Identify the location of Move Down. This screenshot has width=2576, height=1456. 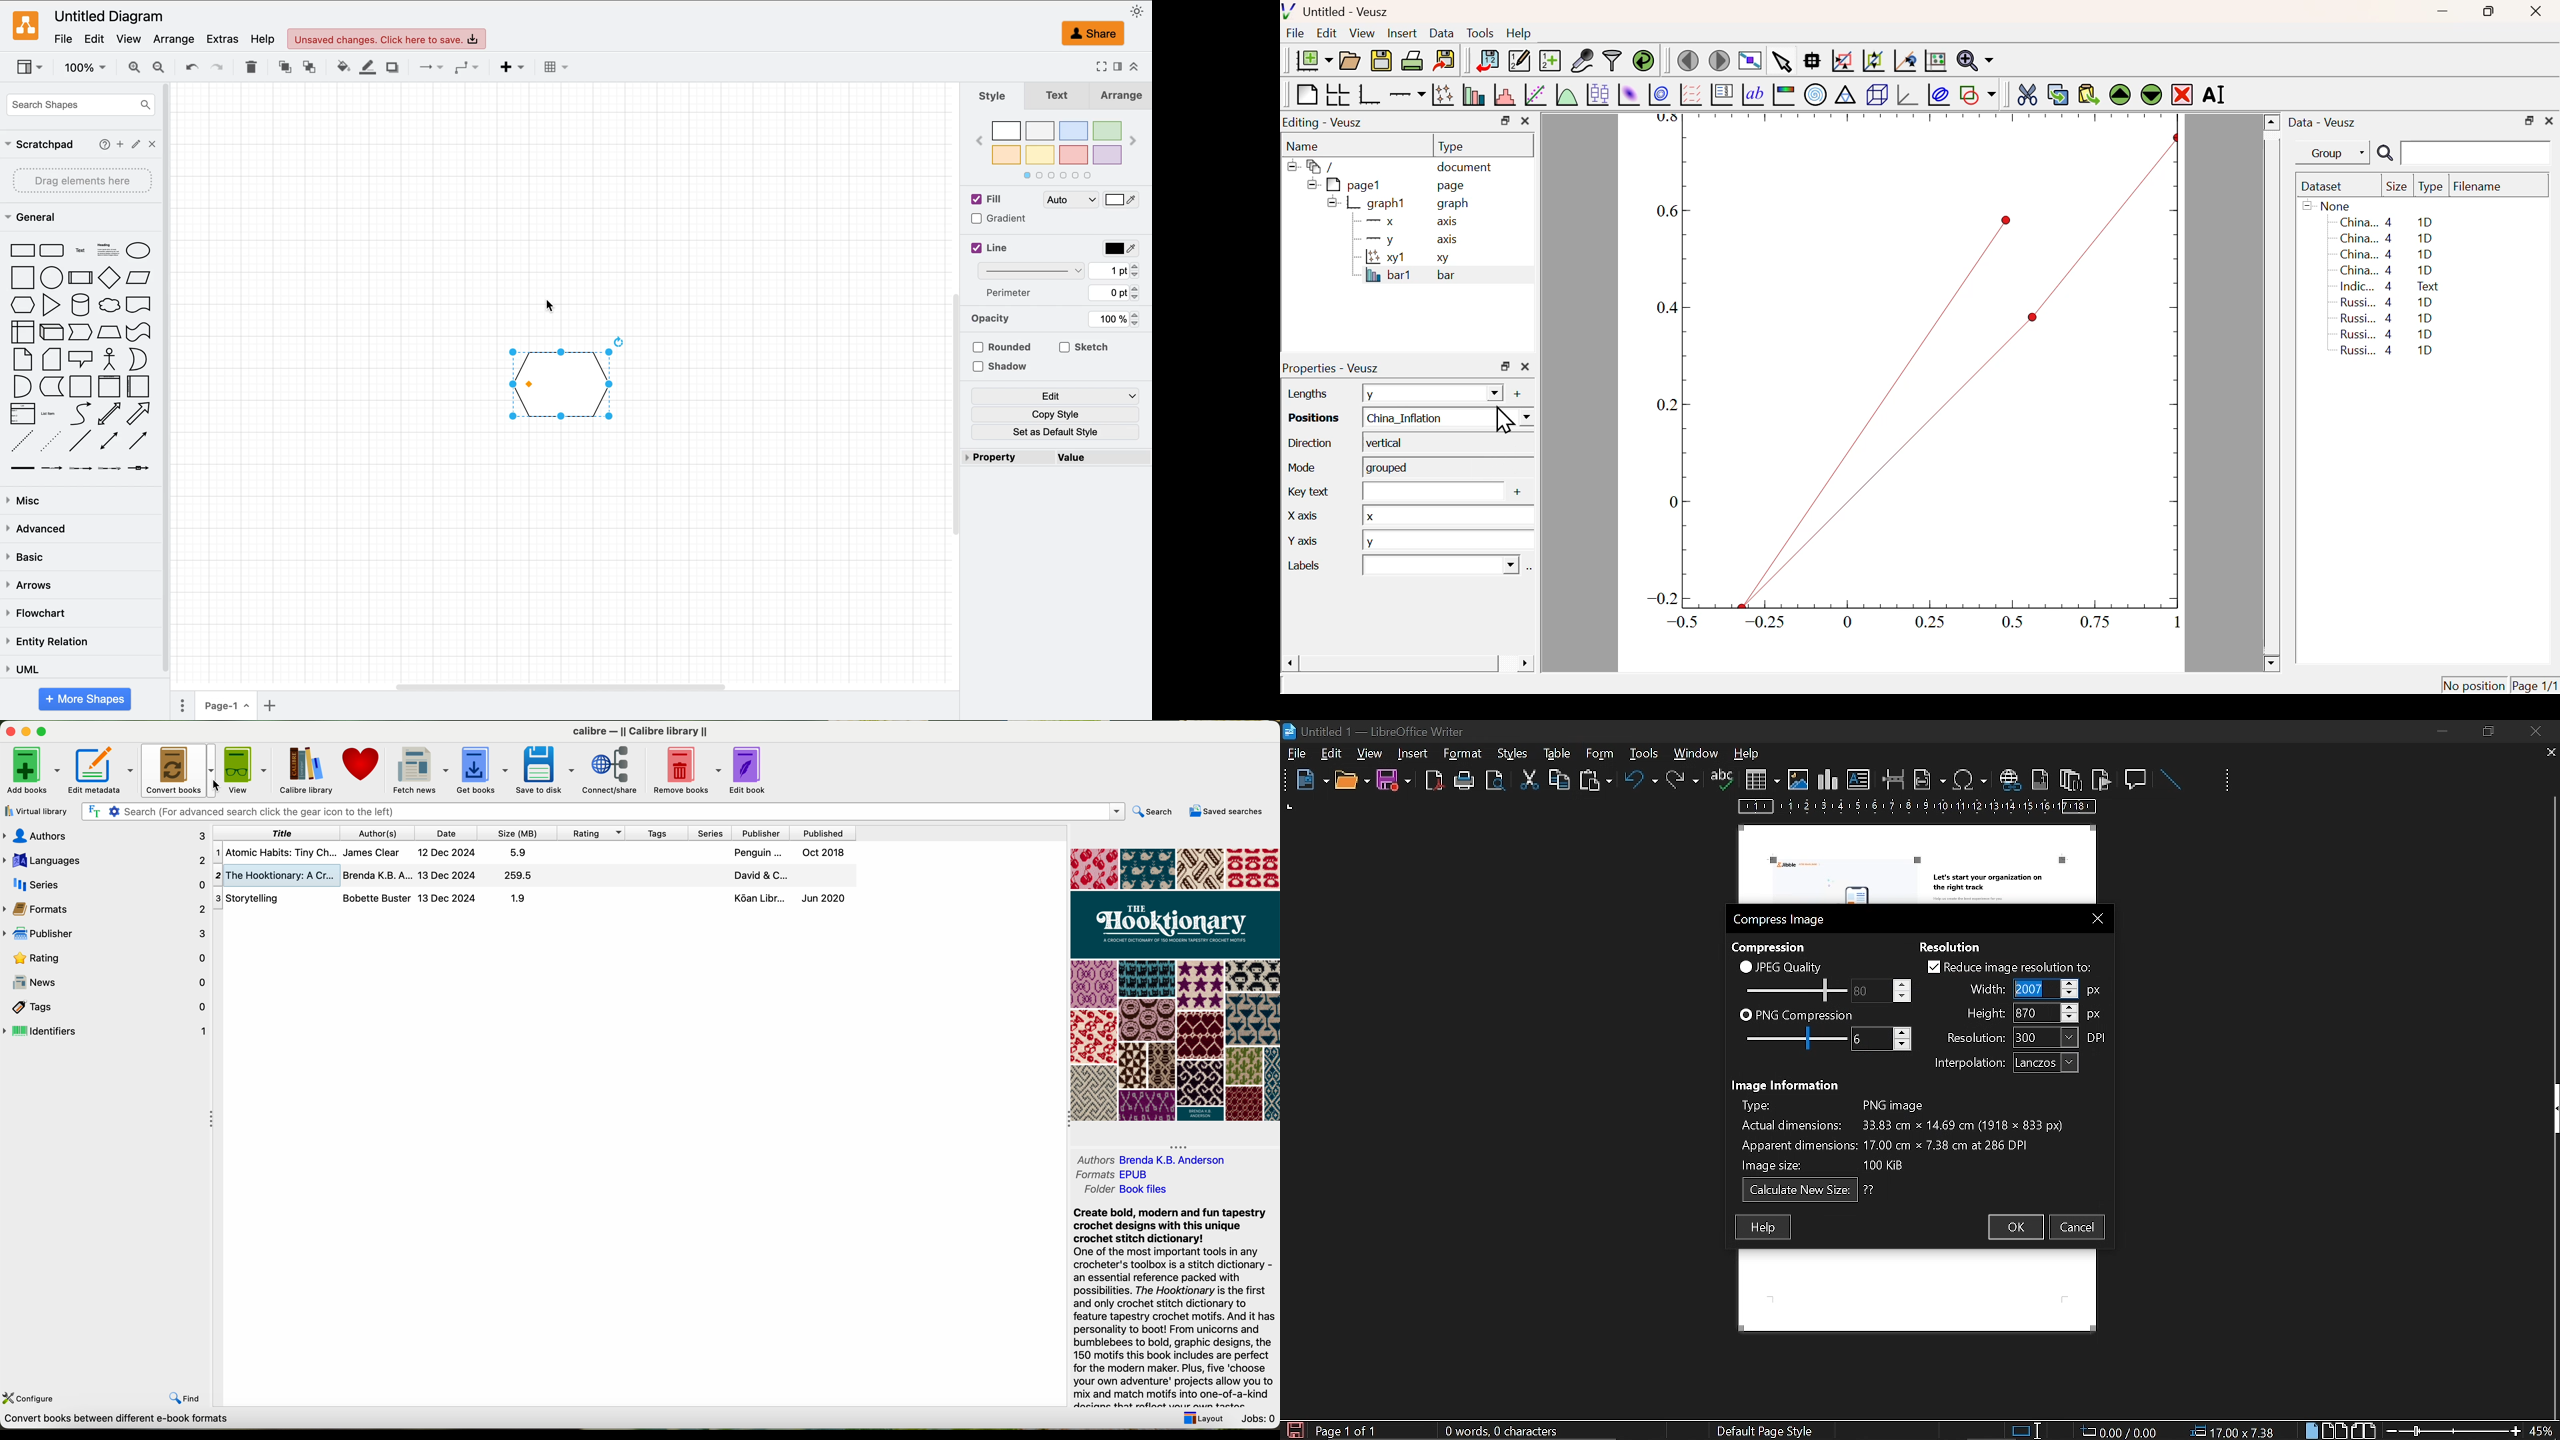
(2151, 94).